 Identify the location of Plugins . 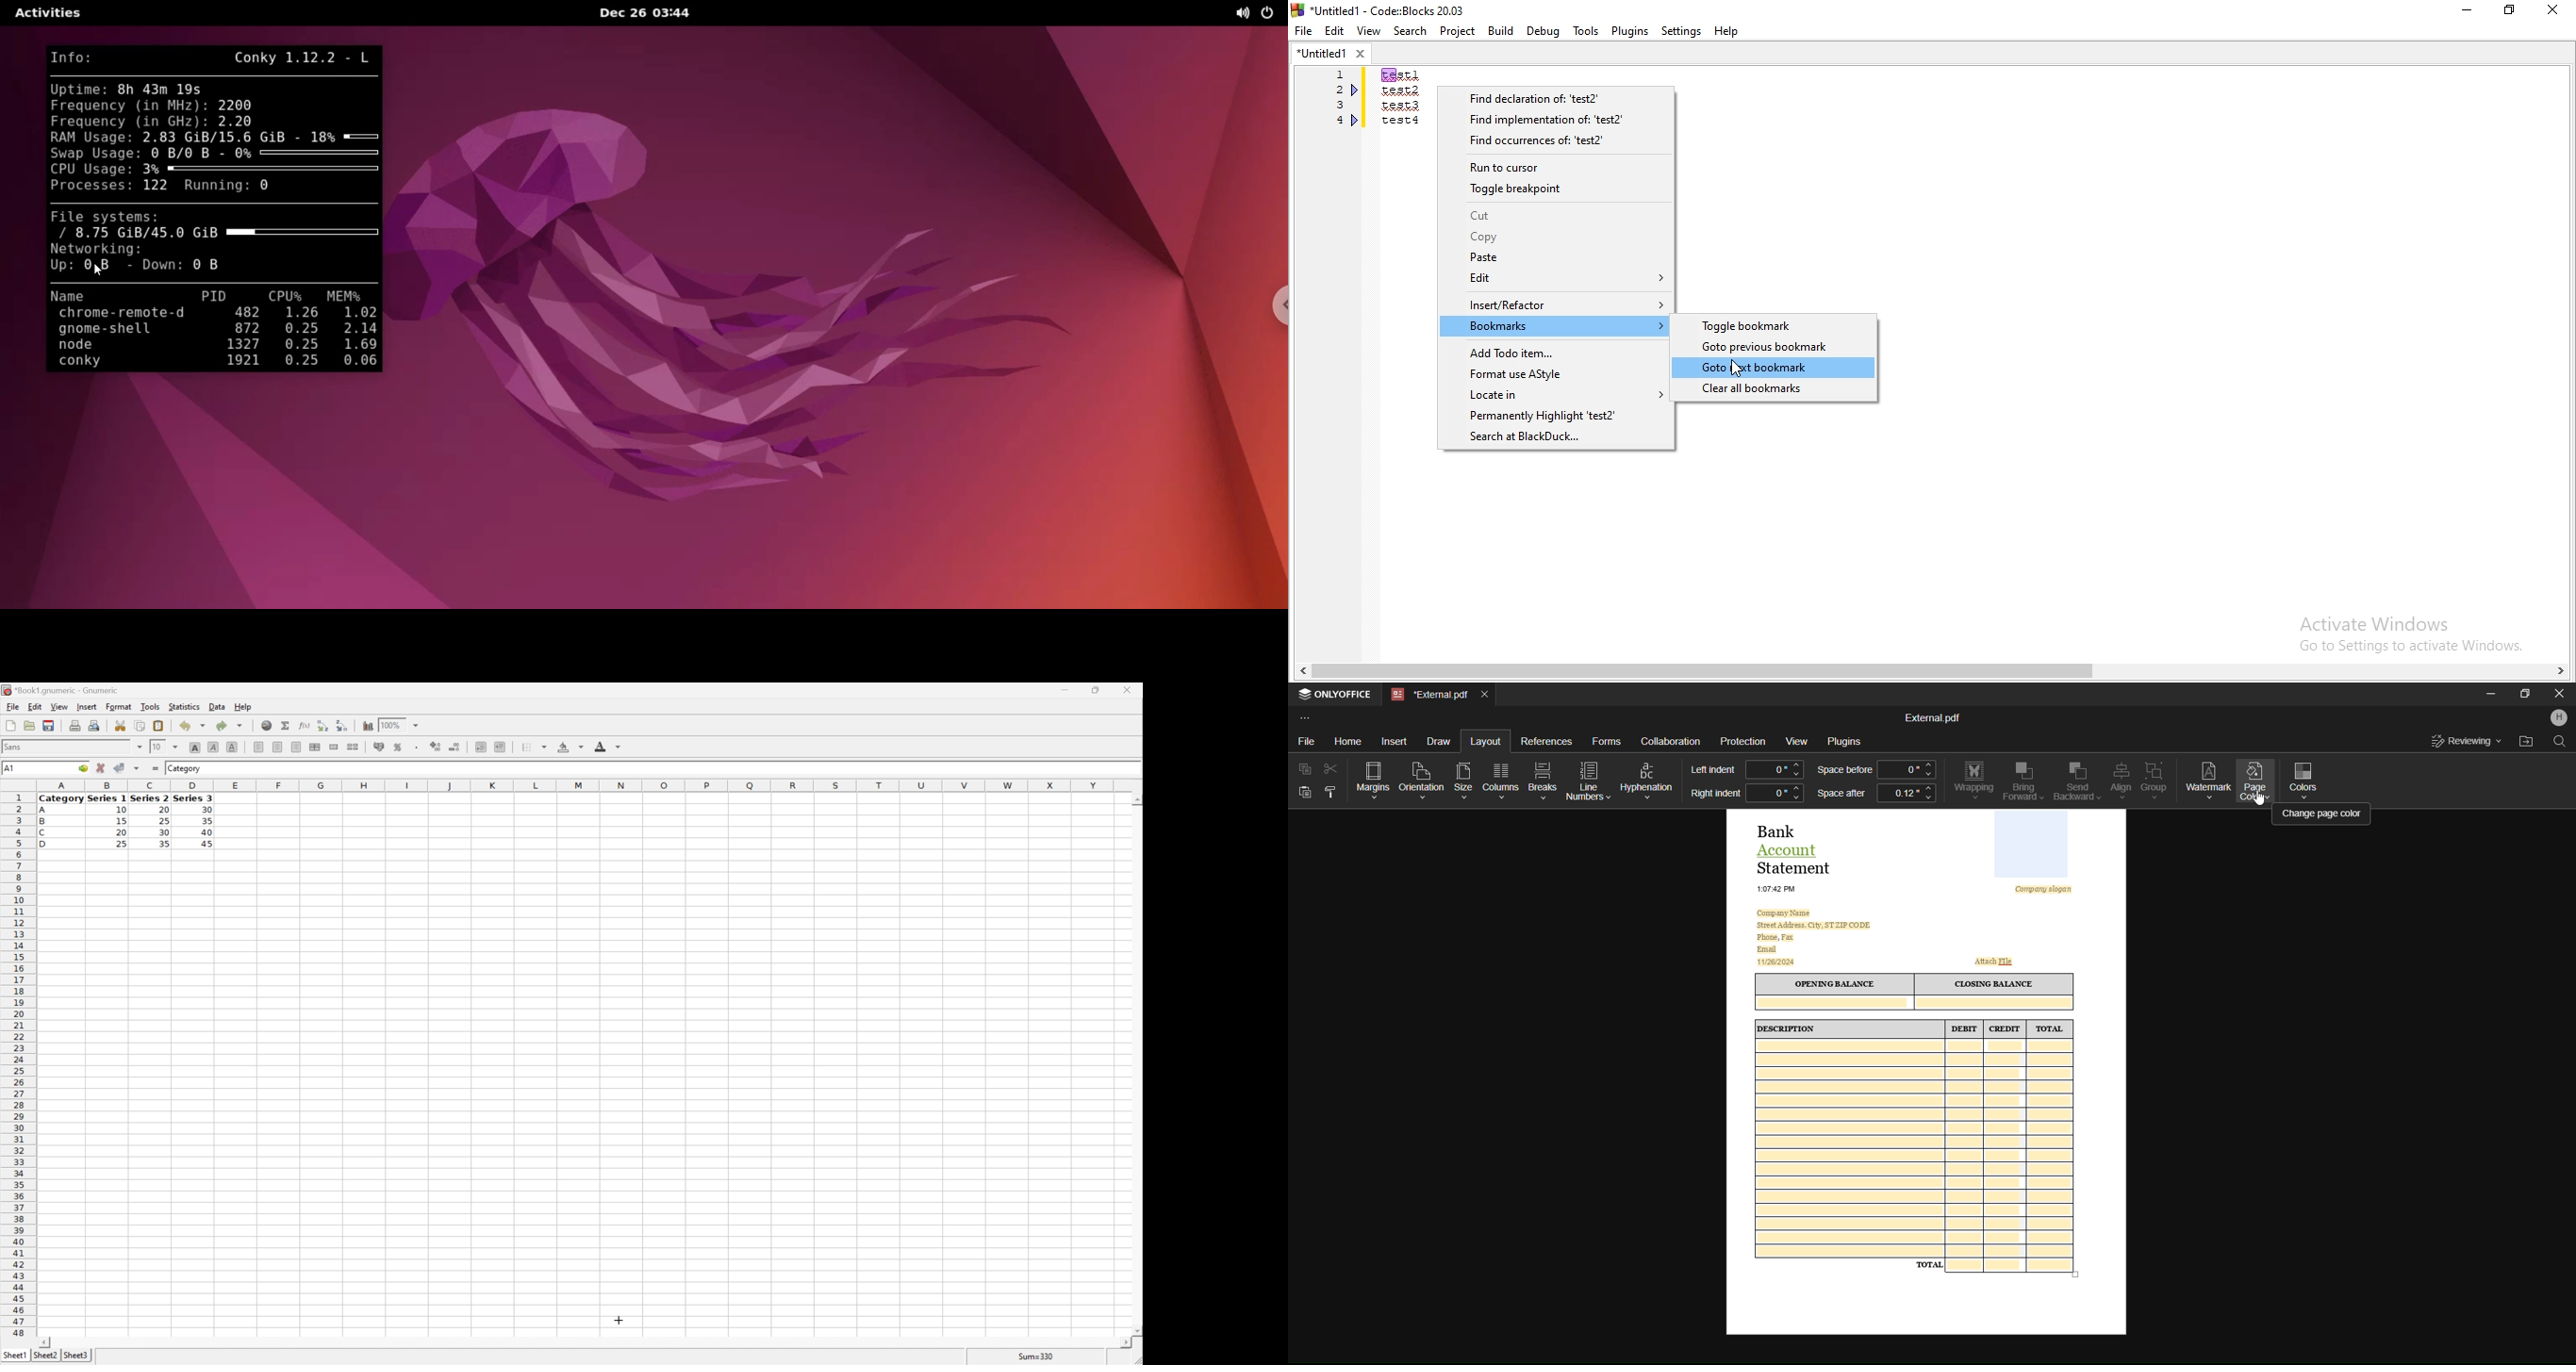
(1629, 30).